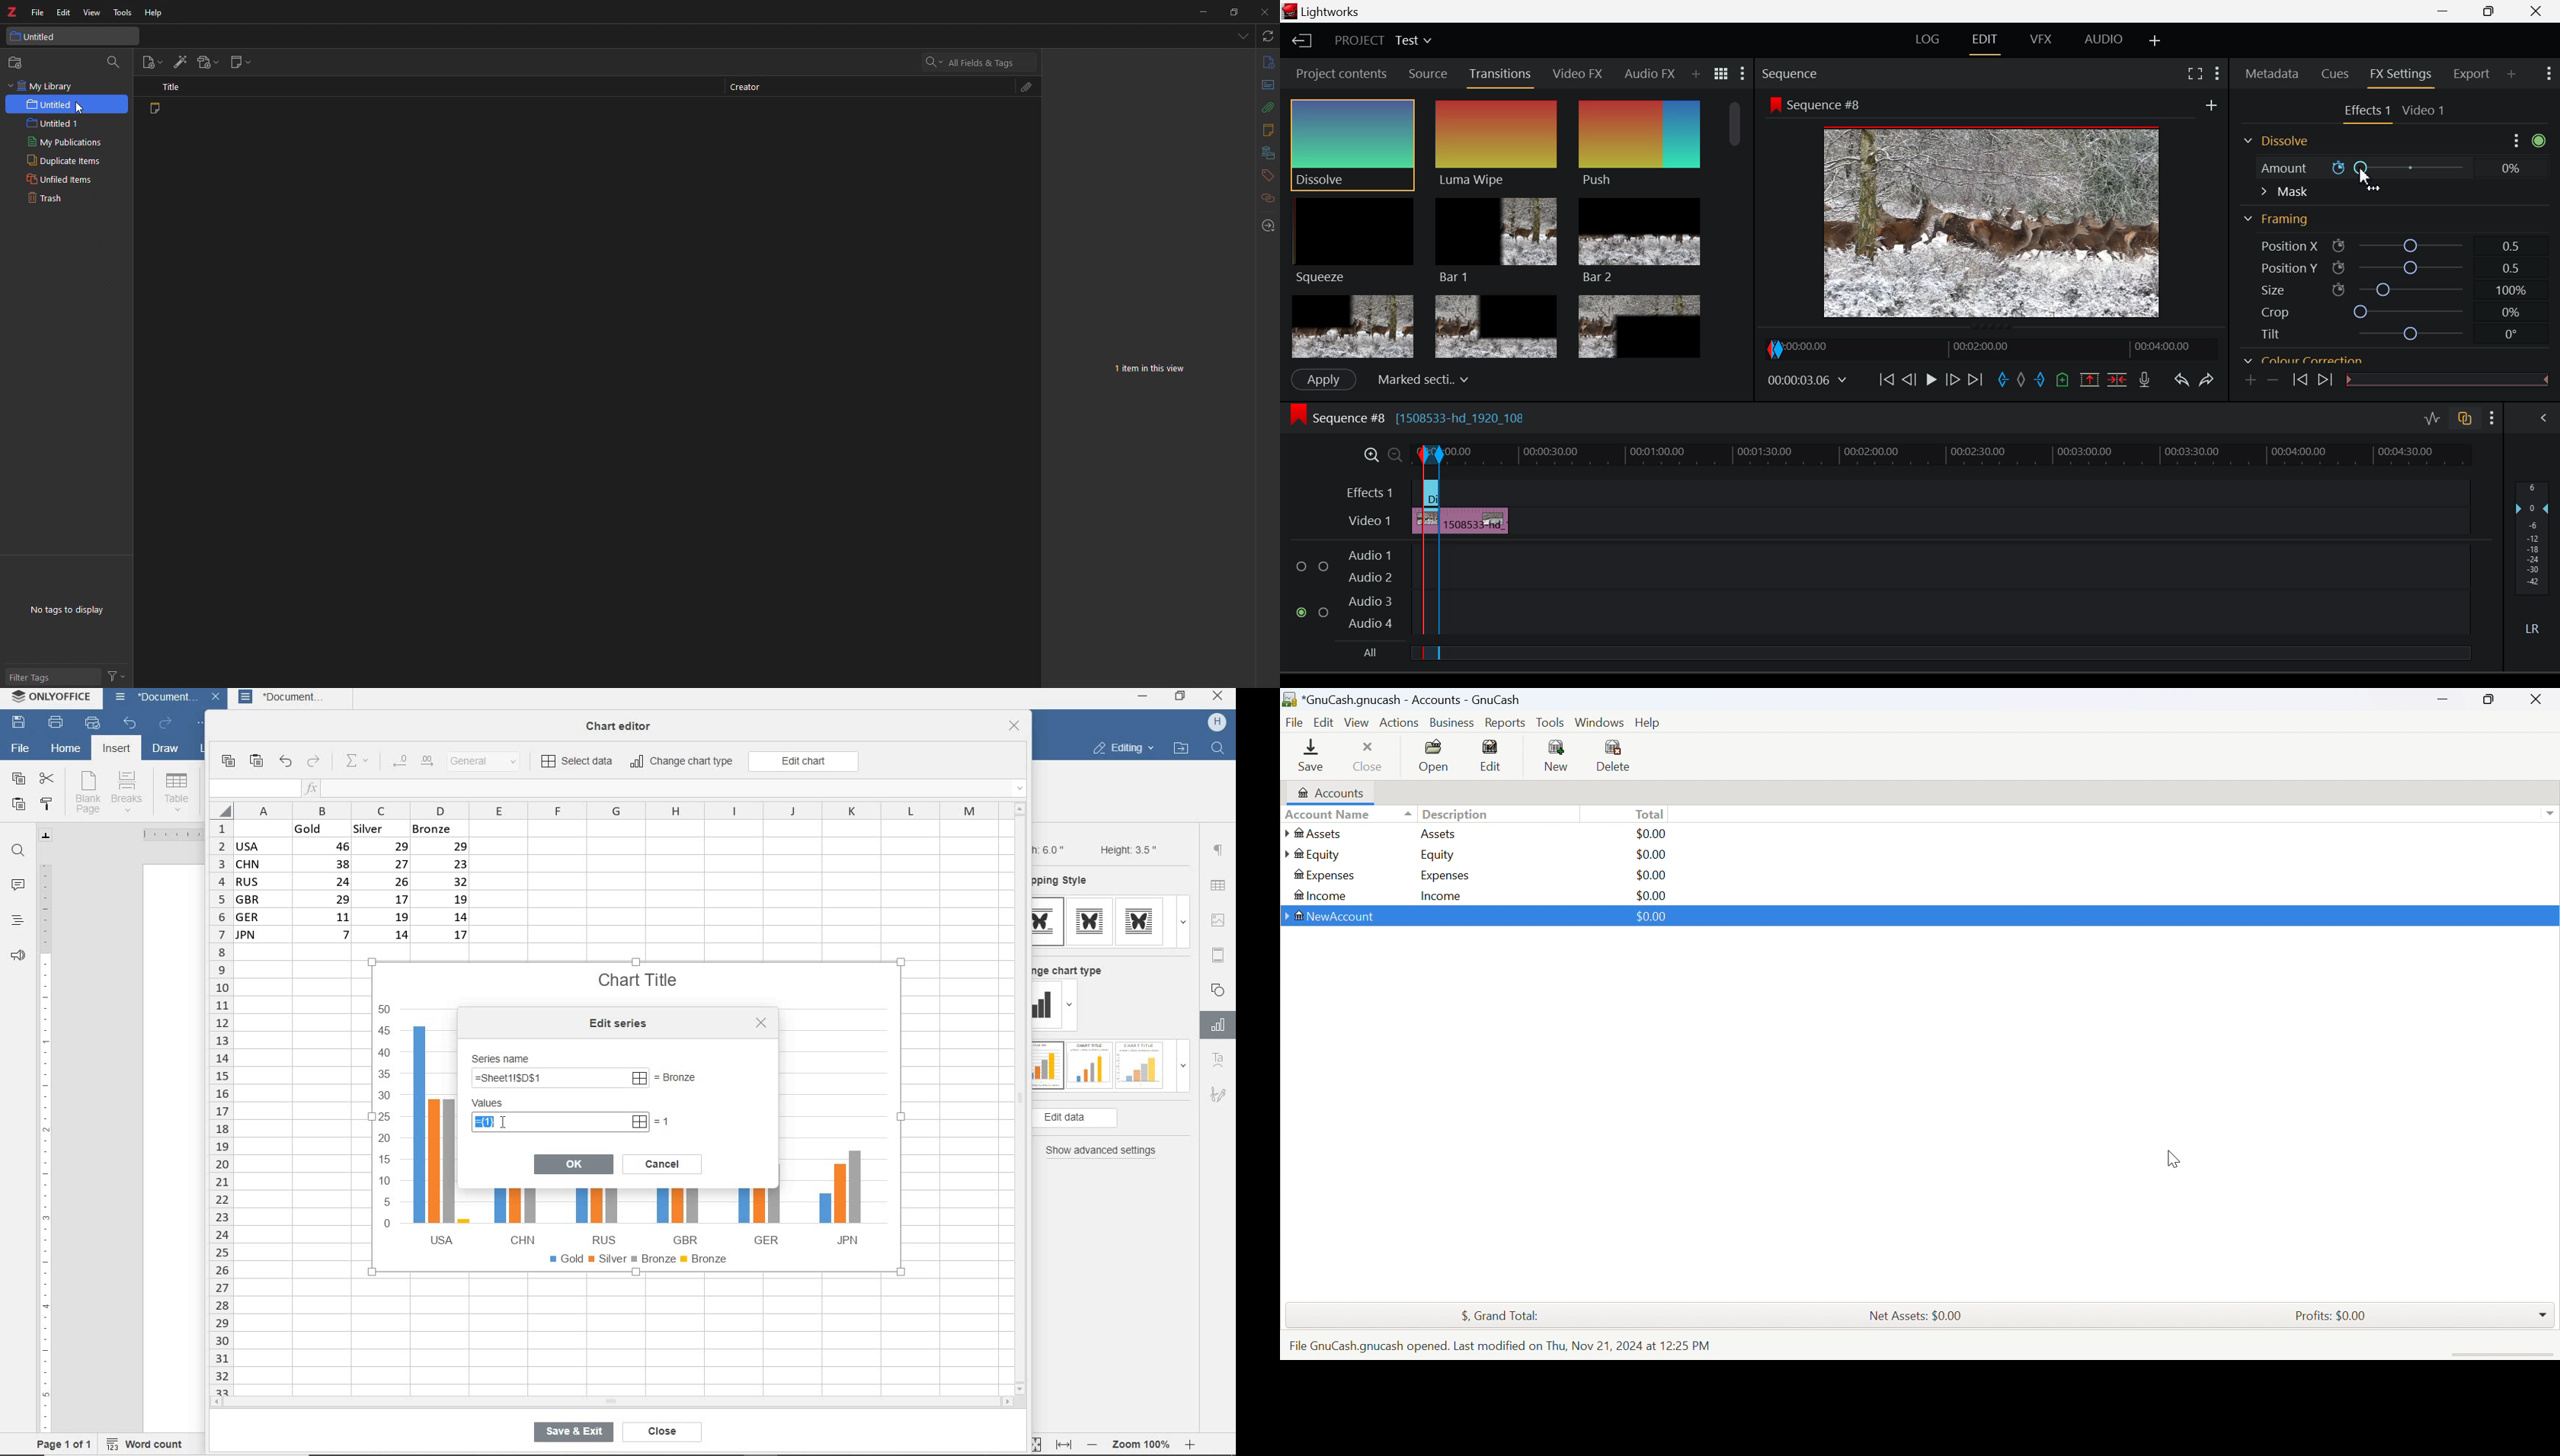  I want to click on duplicate items, so click(65, 161).